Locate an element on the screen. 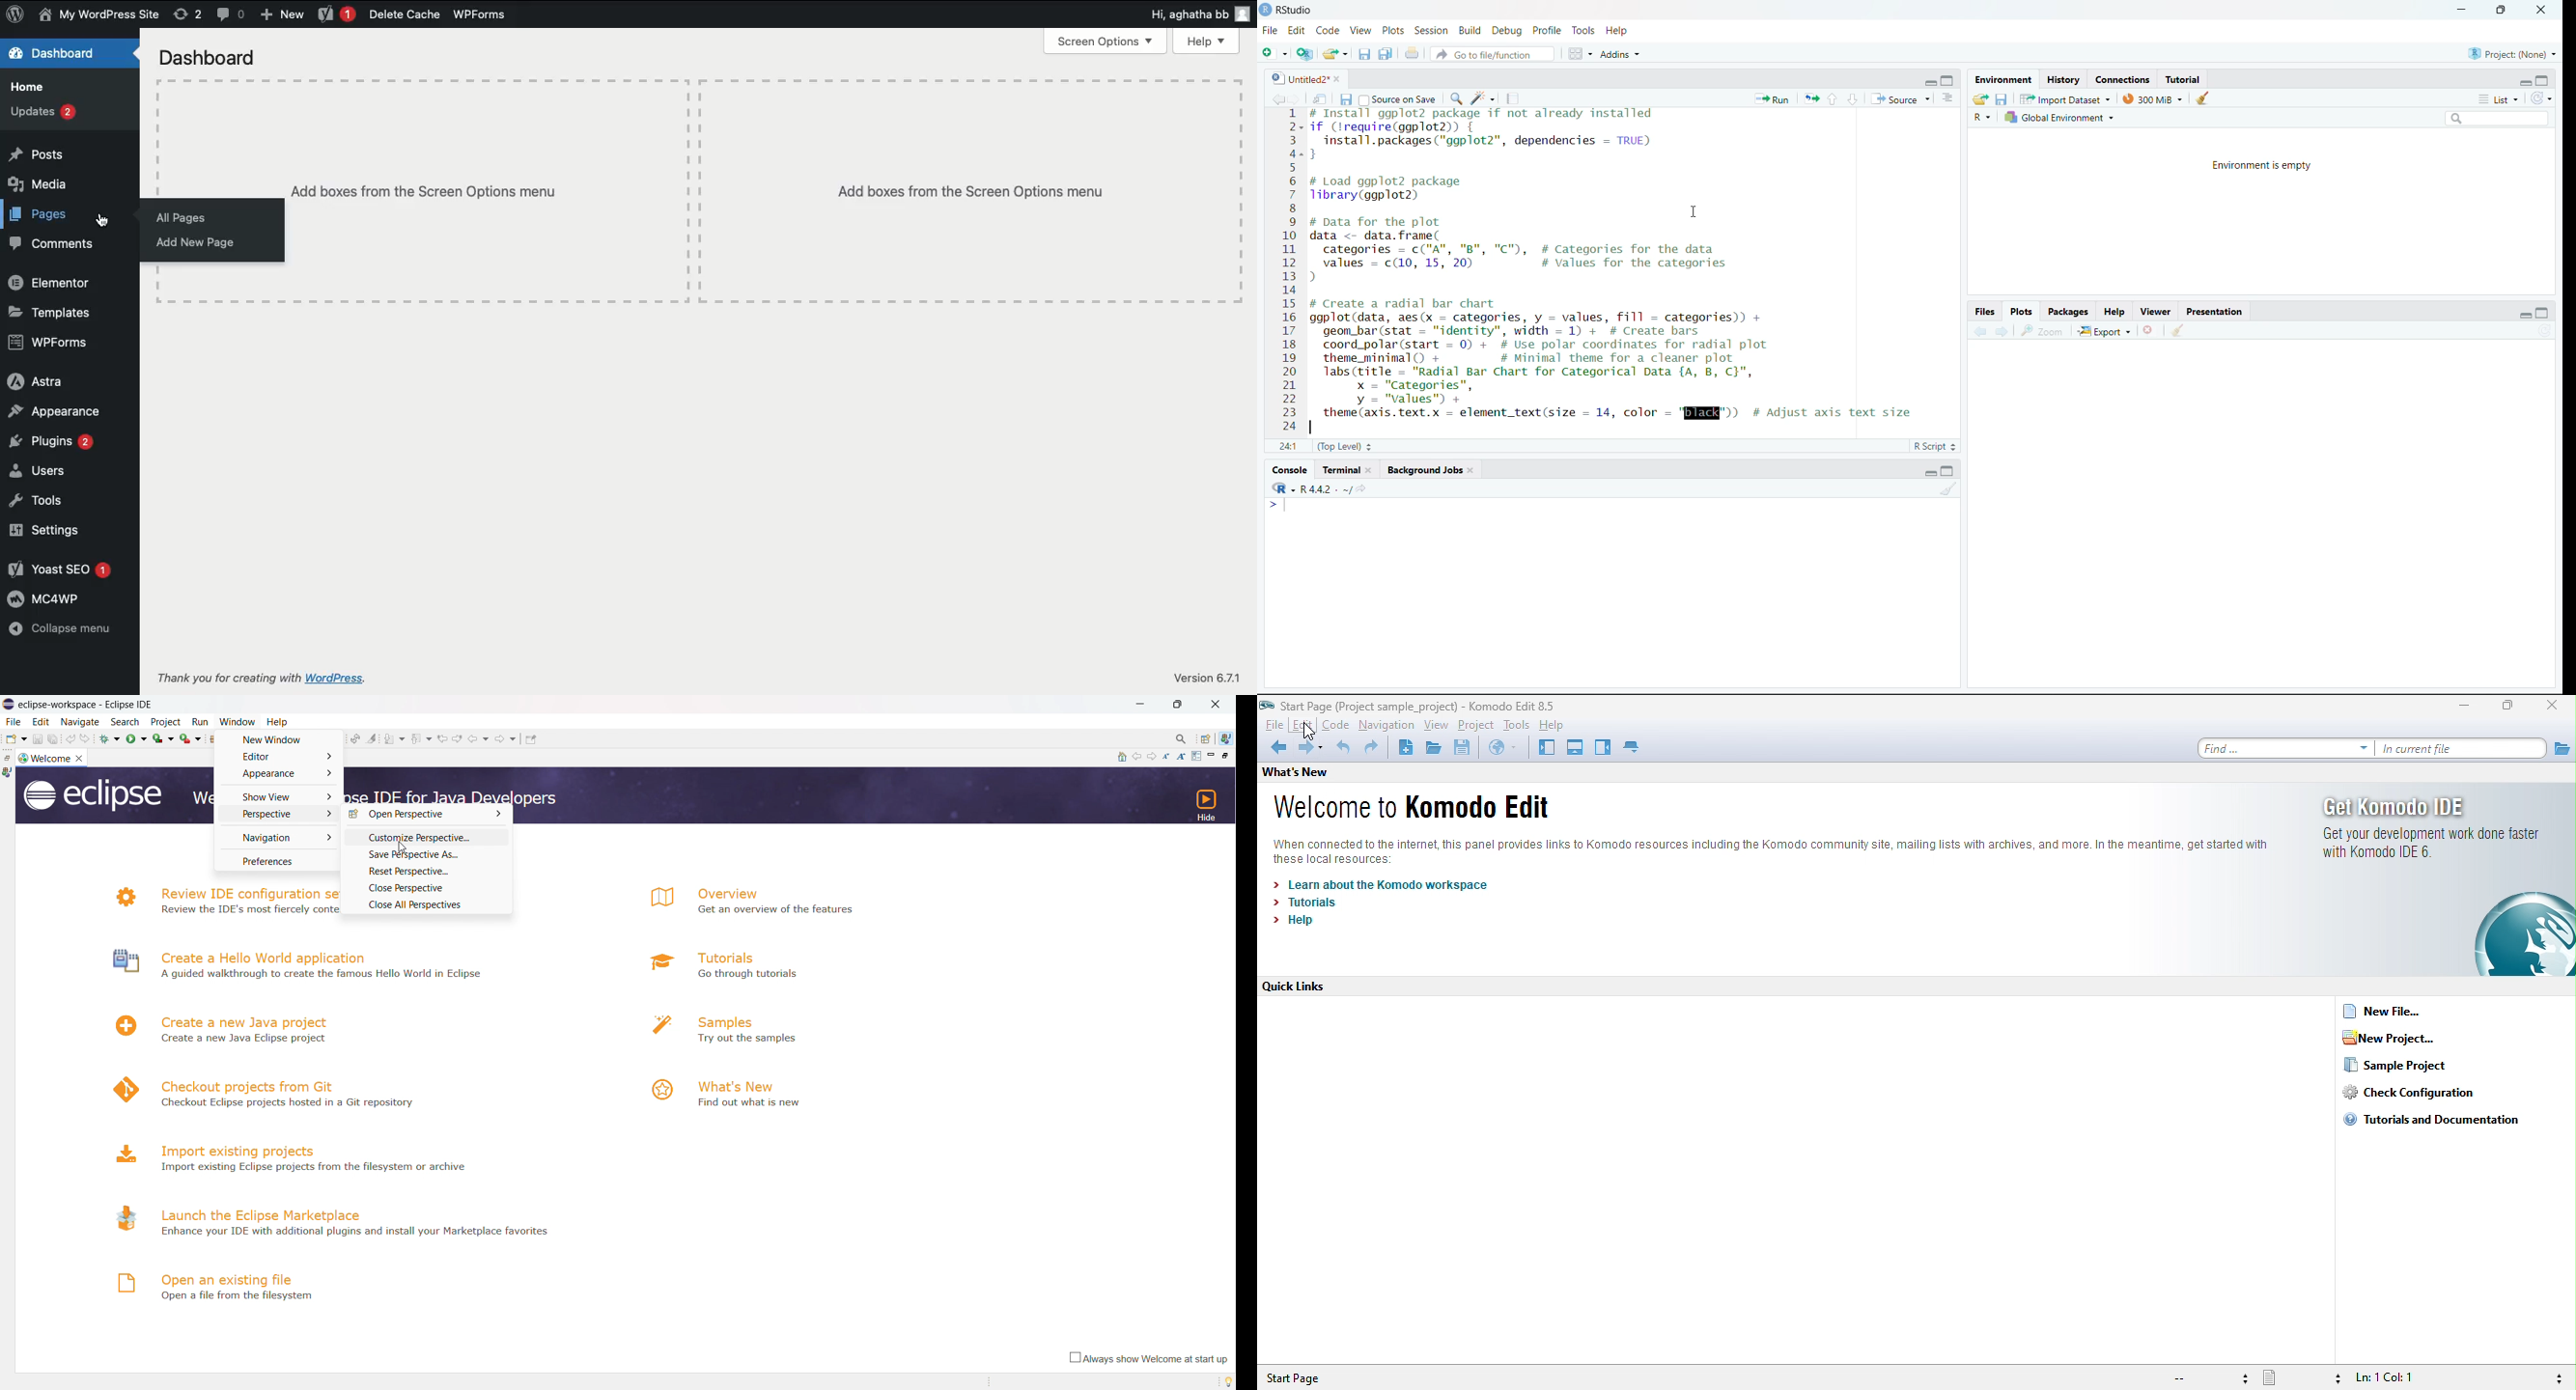 This screenshot has width=2576, height=1400. Environment is located at coordinates (2002, 81).